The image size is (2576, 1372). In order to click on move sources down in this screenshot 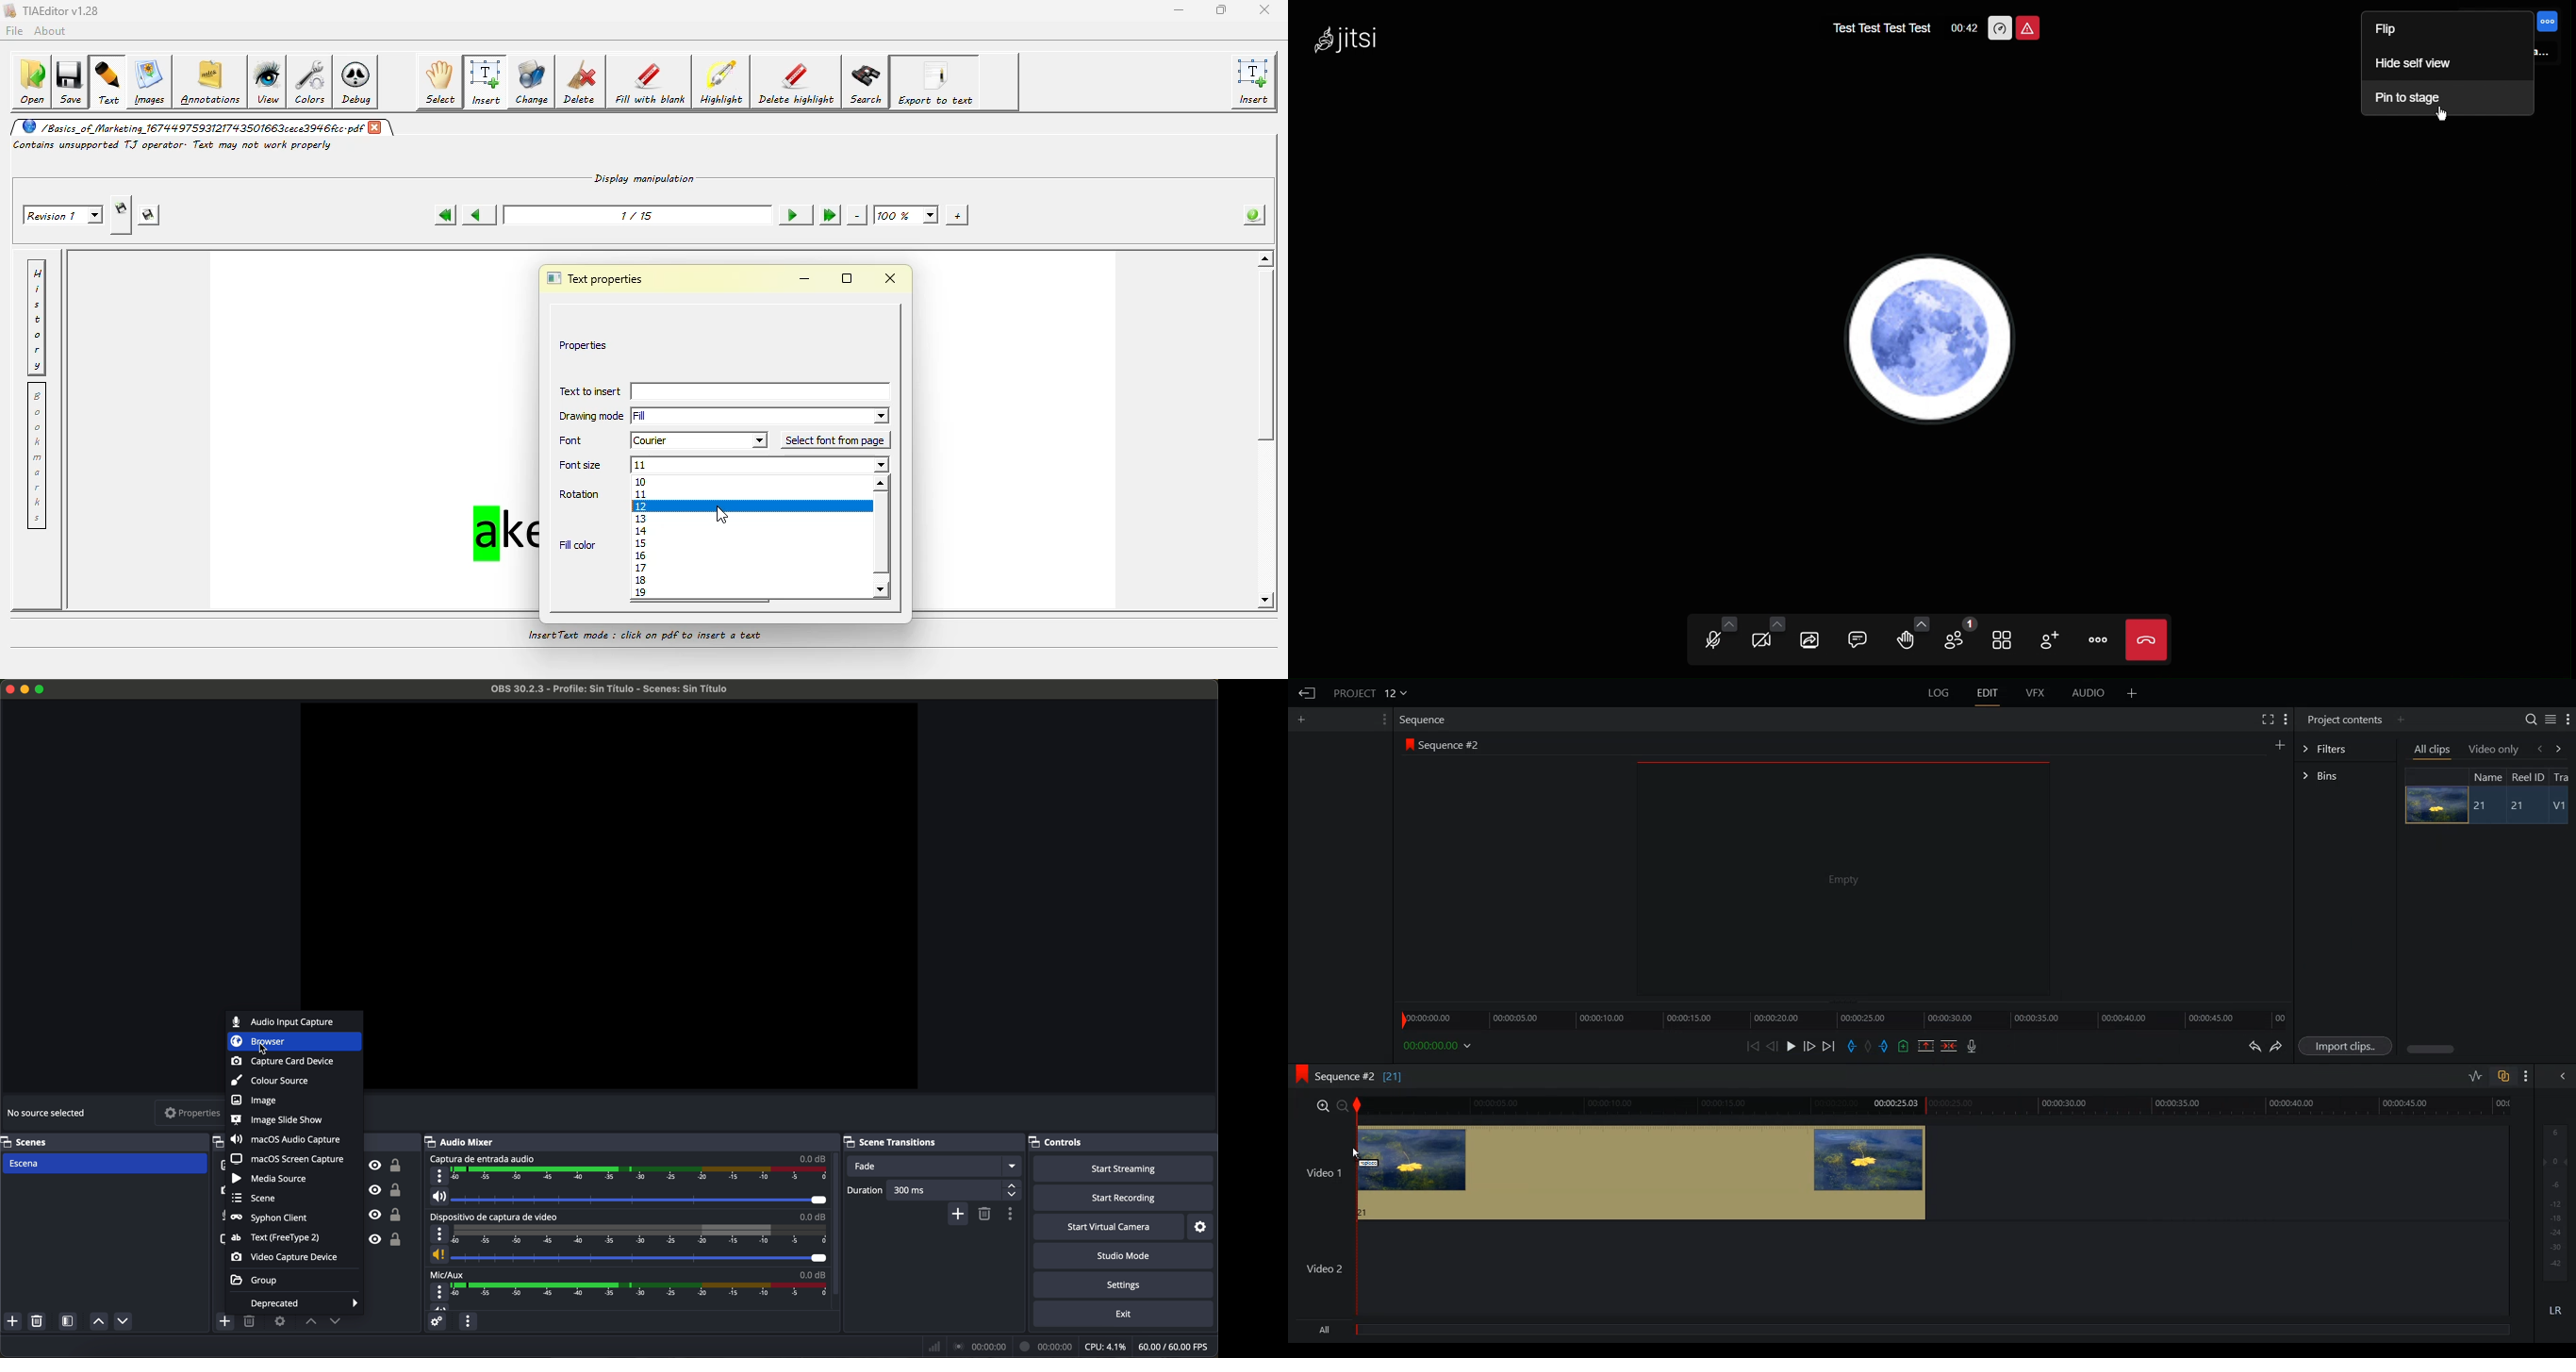, I will do `click(336, 1323)`.